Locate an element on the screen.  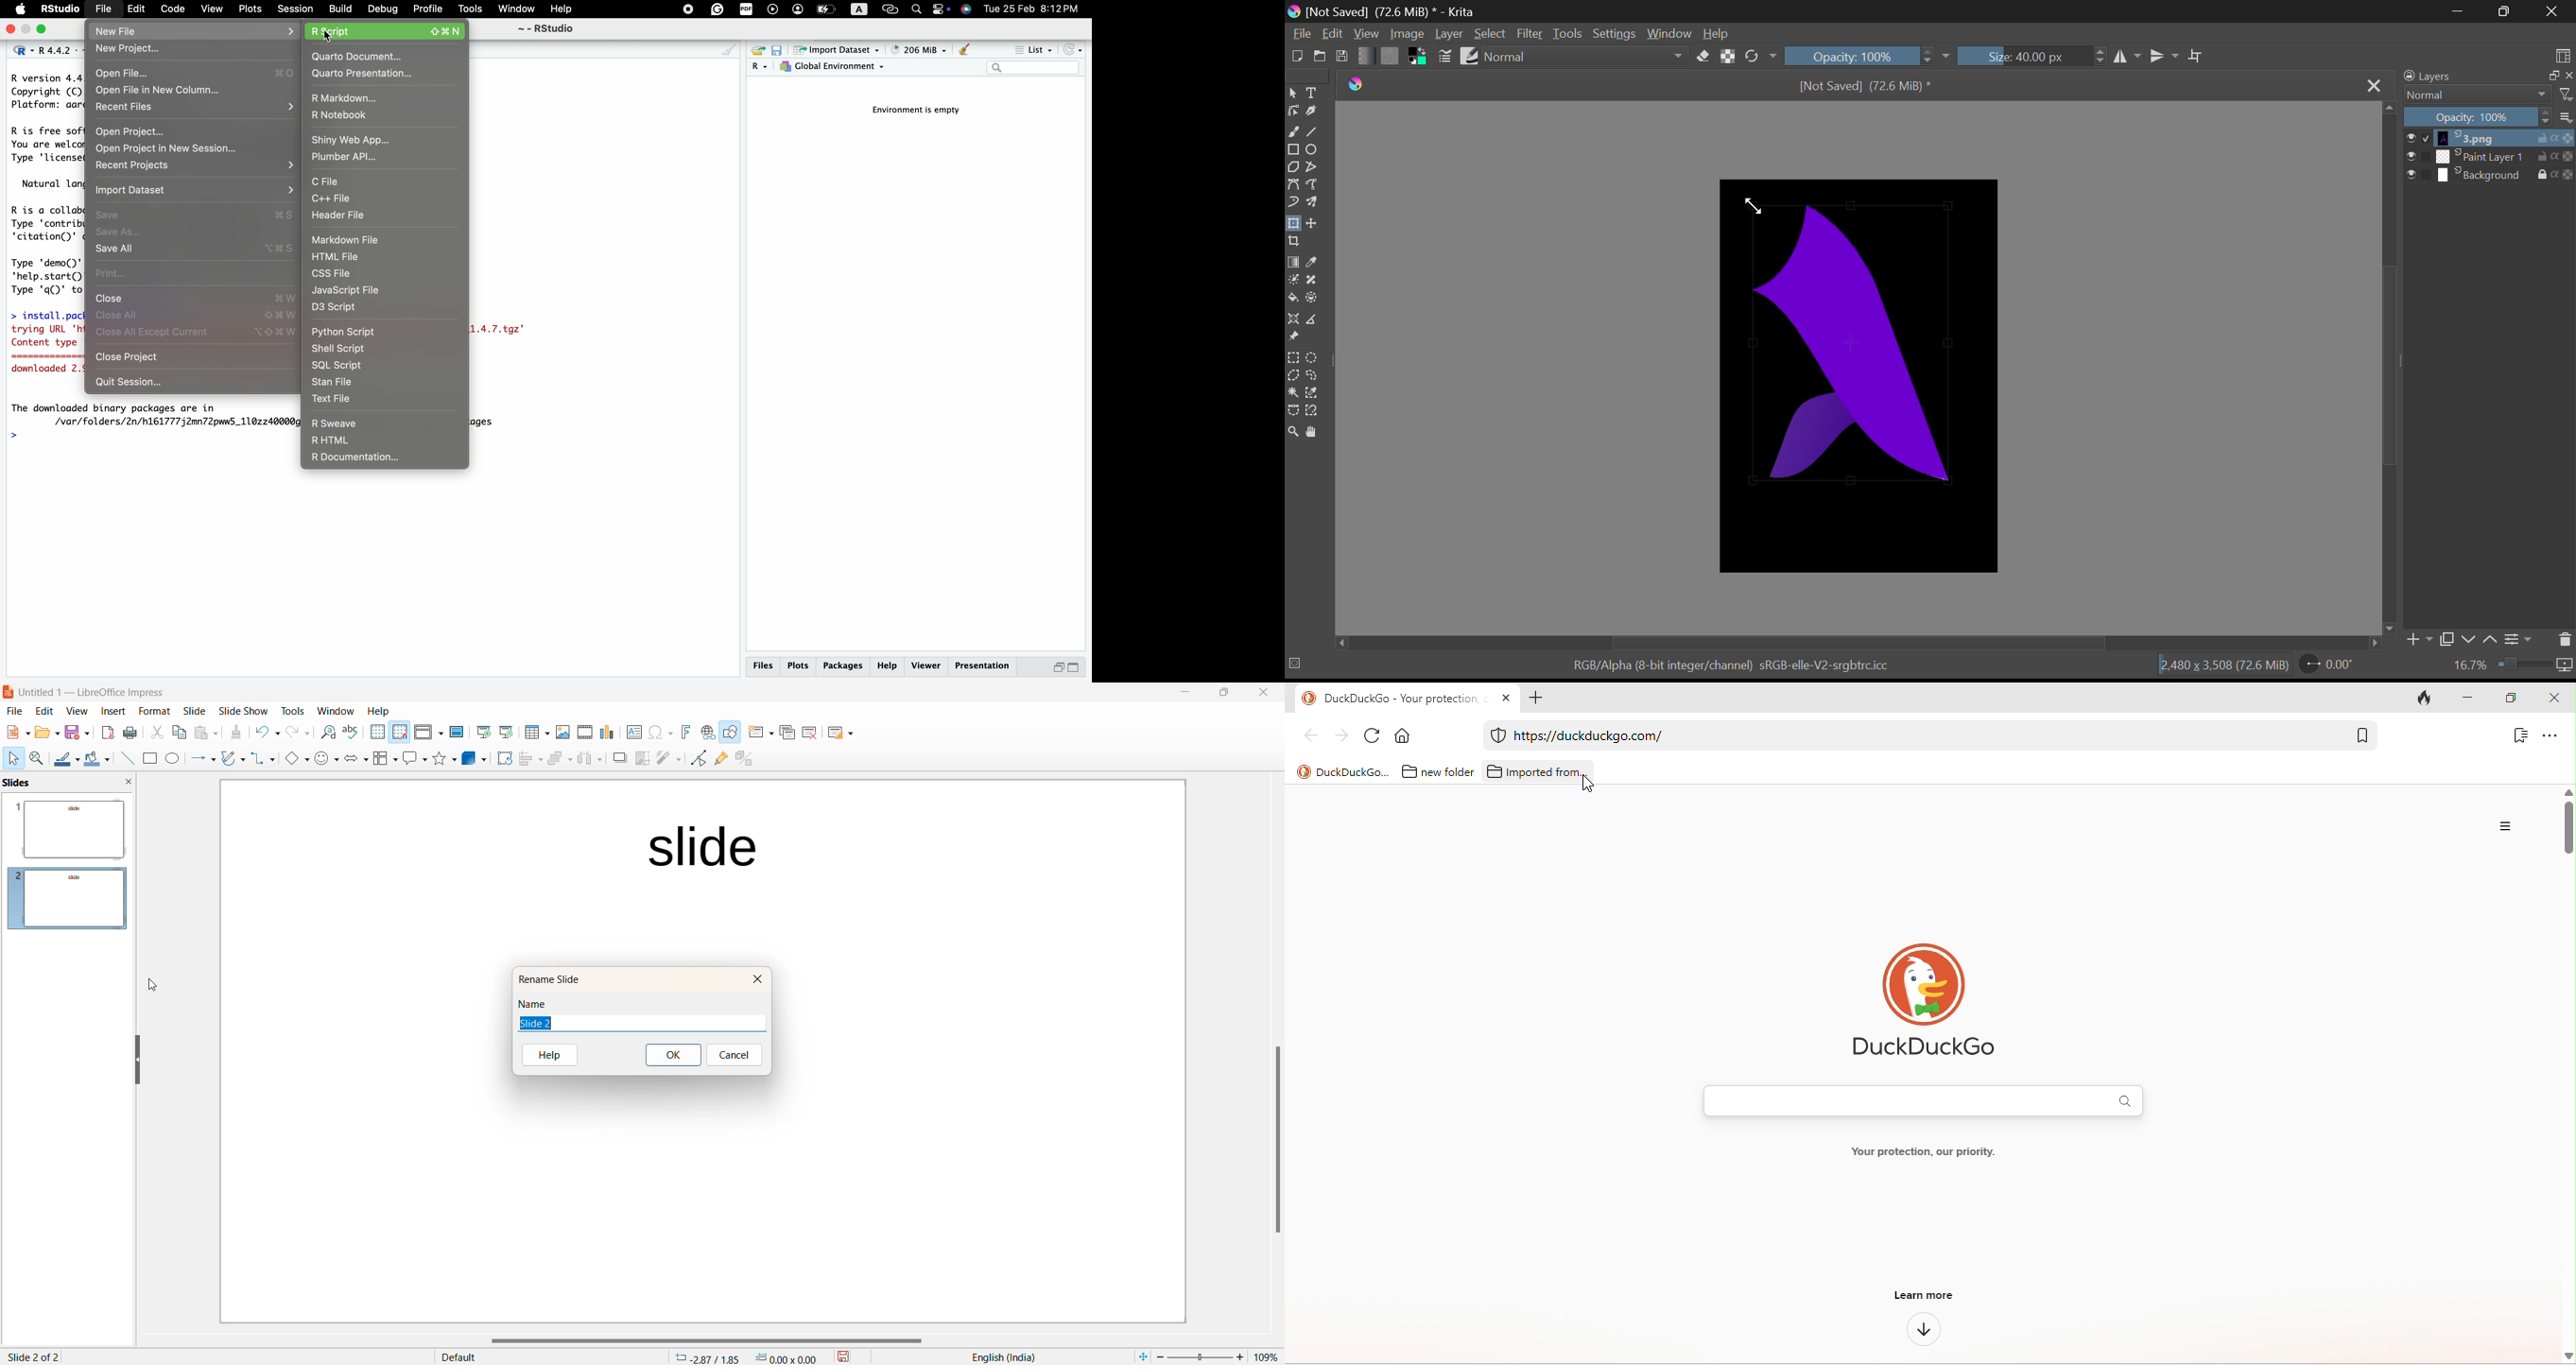
Window is located at coordinates (333, 709).